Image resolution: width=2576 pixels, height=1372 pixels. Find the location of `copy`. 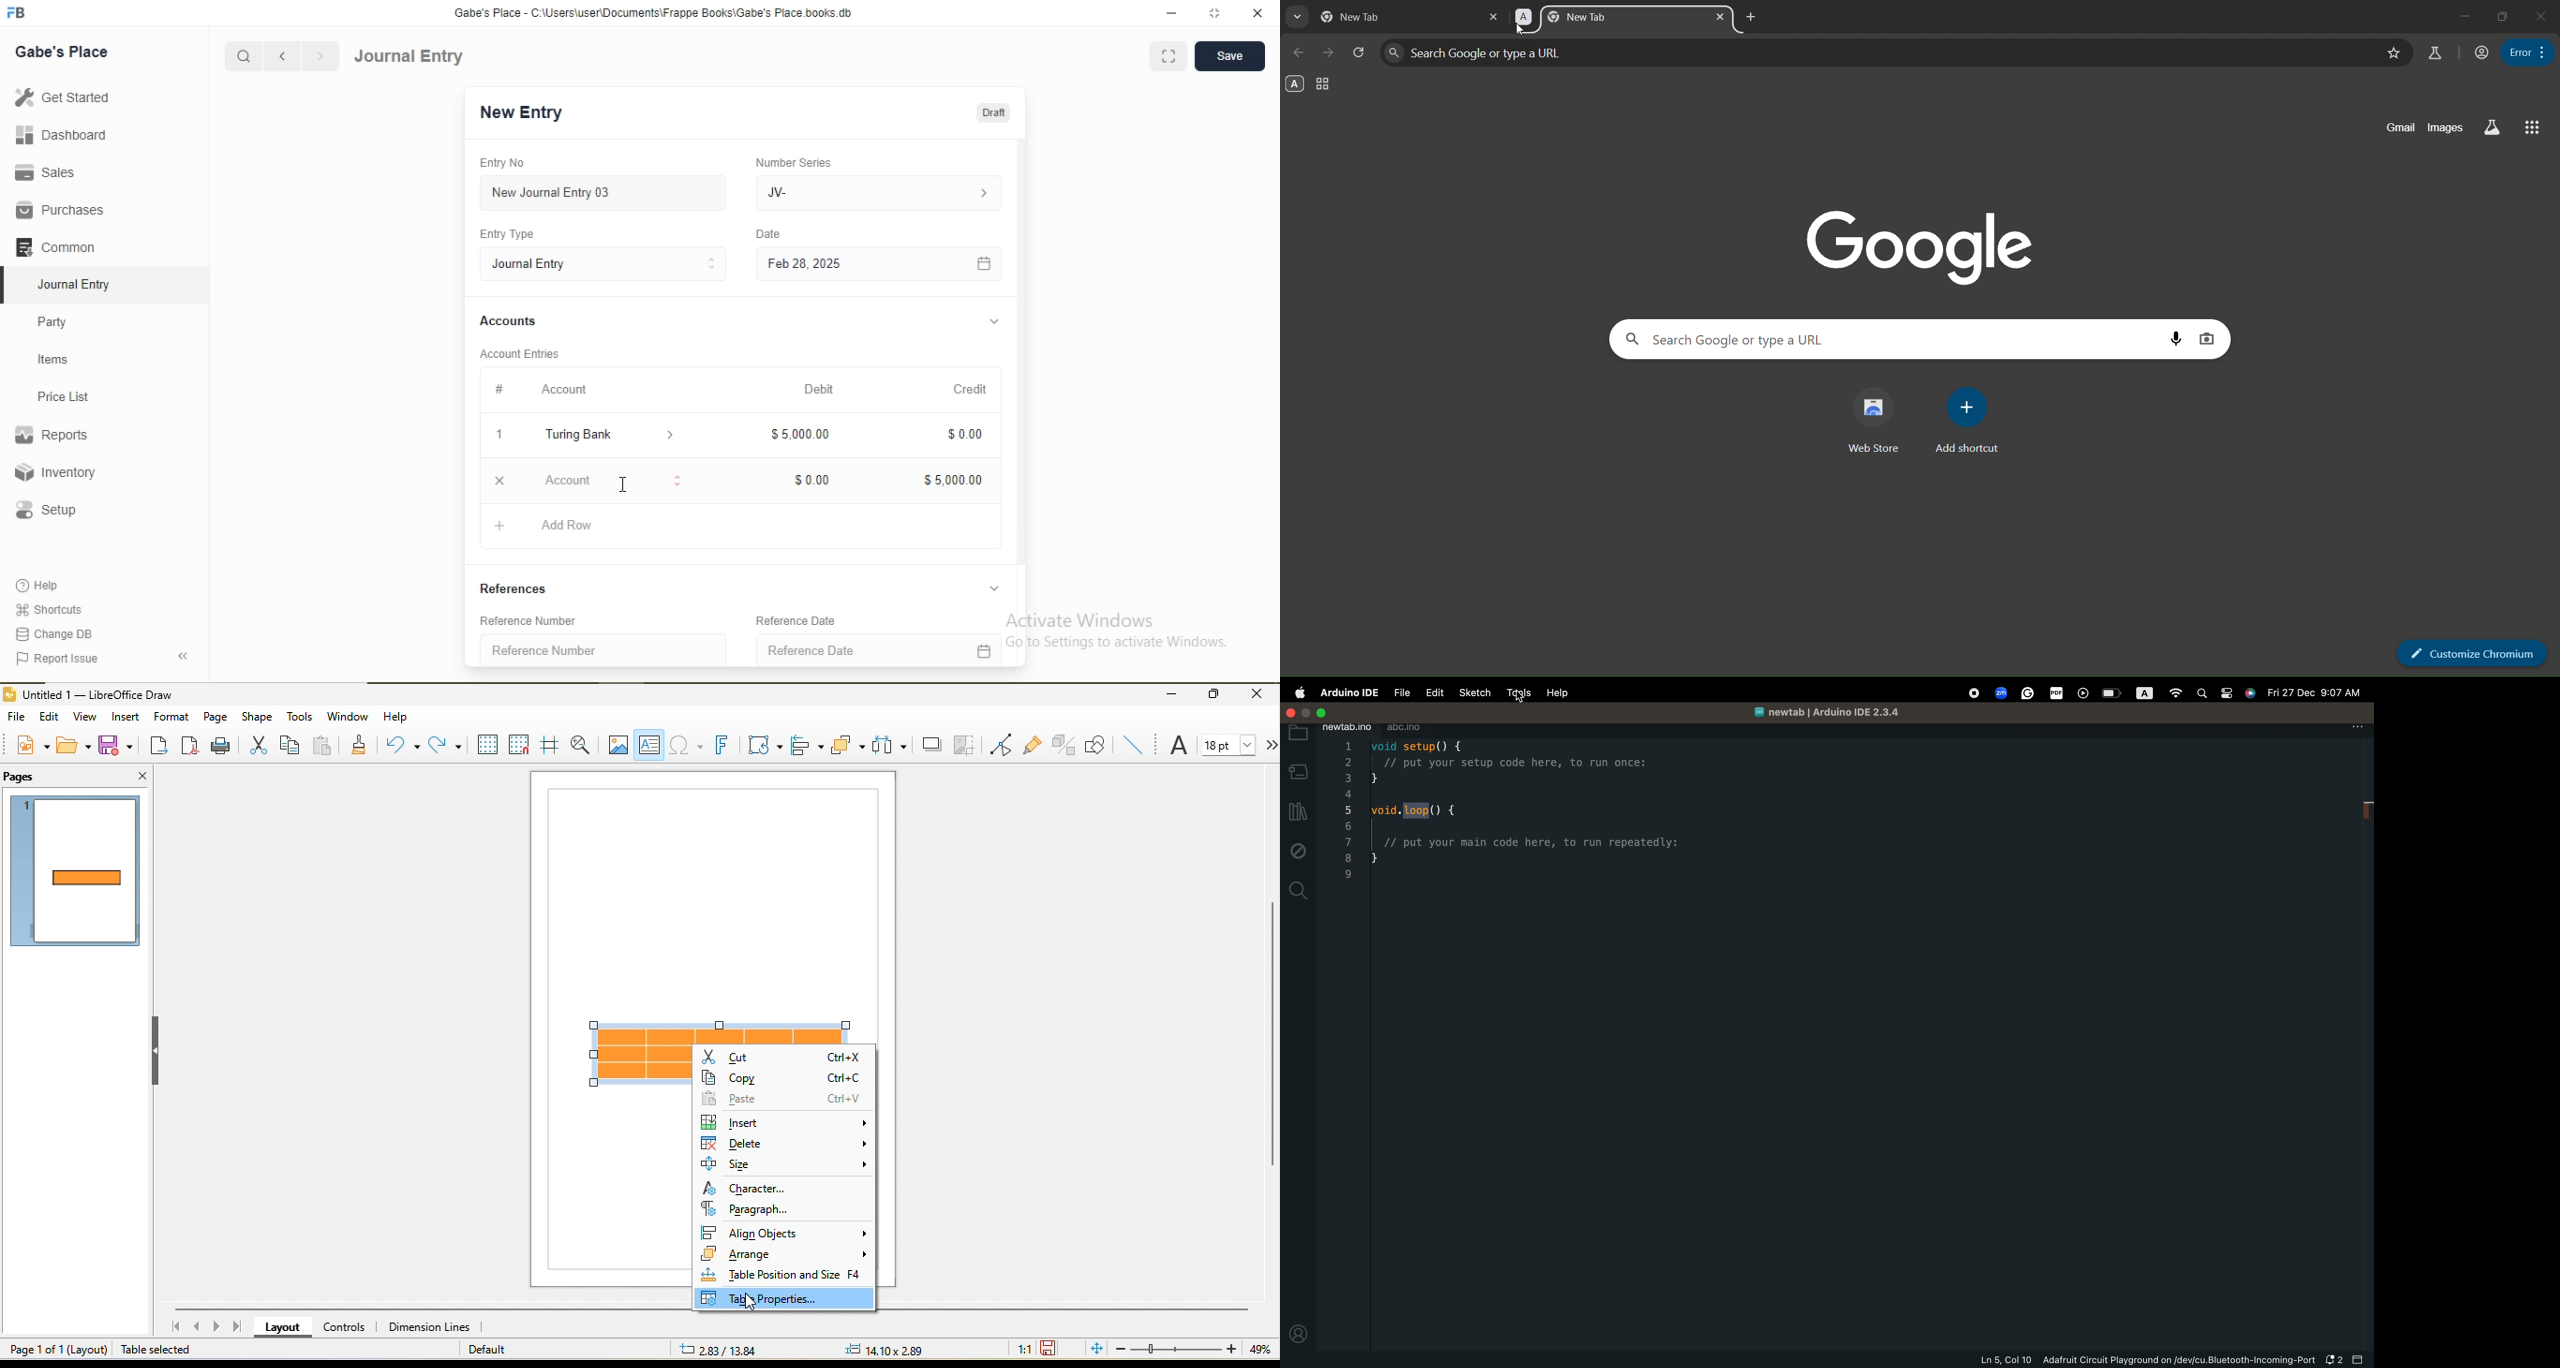

copy is located at coordinates (783, 1076).